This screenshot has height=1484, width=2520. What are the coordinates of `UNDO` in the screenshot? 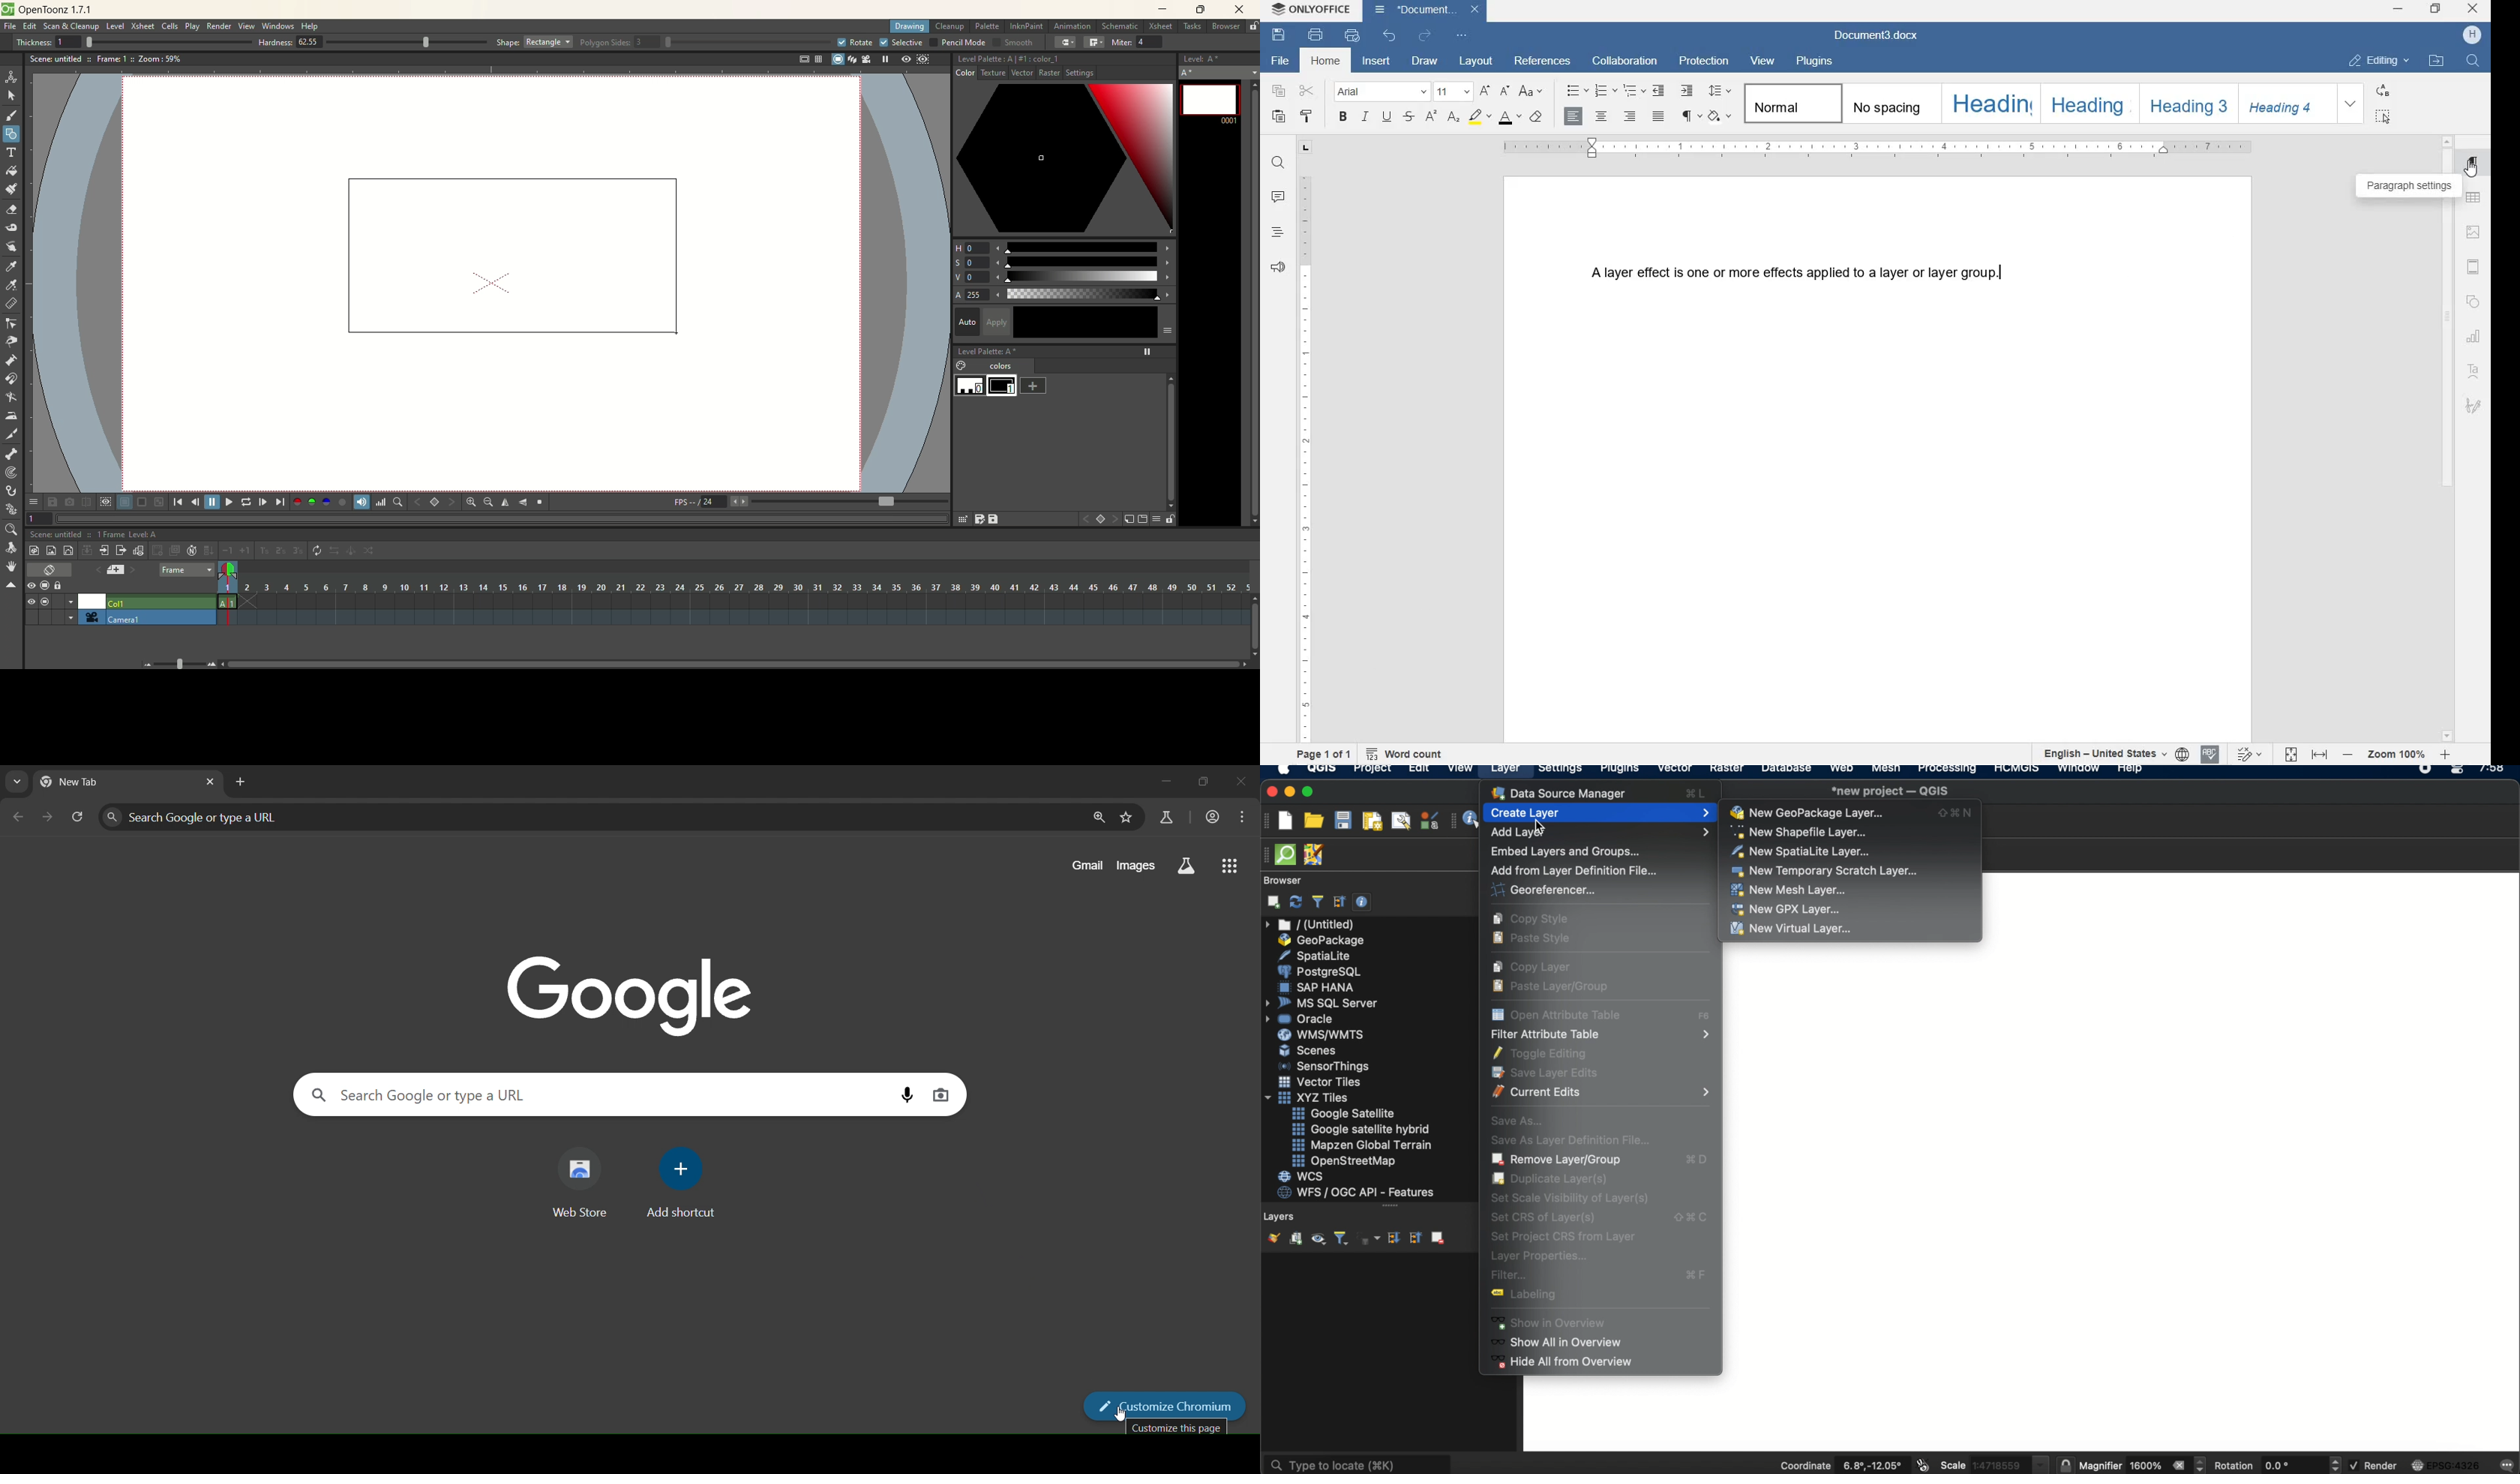 It's located at (1387, 37).